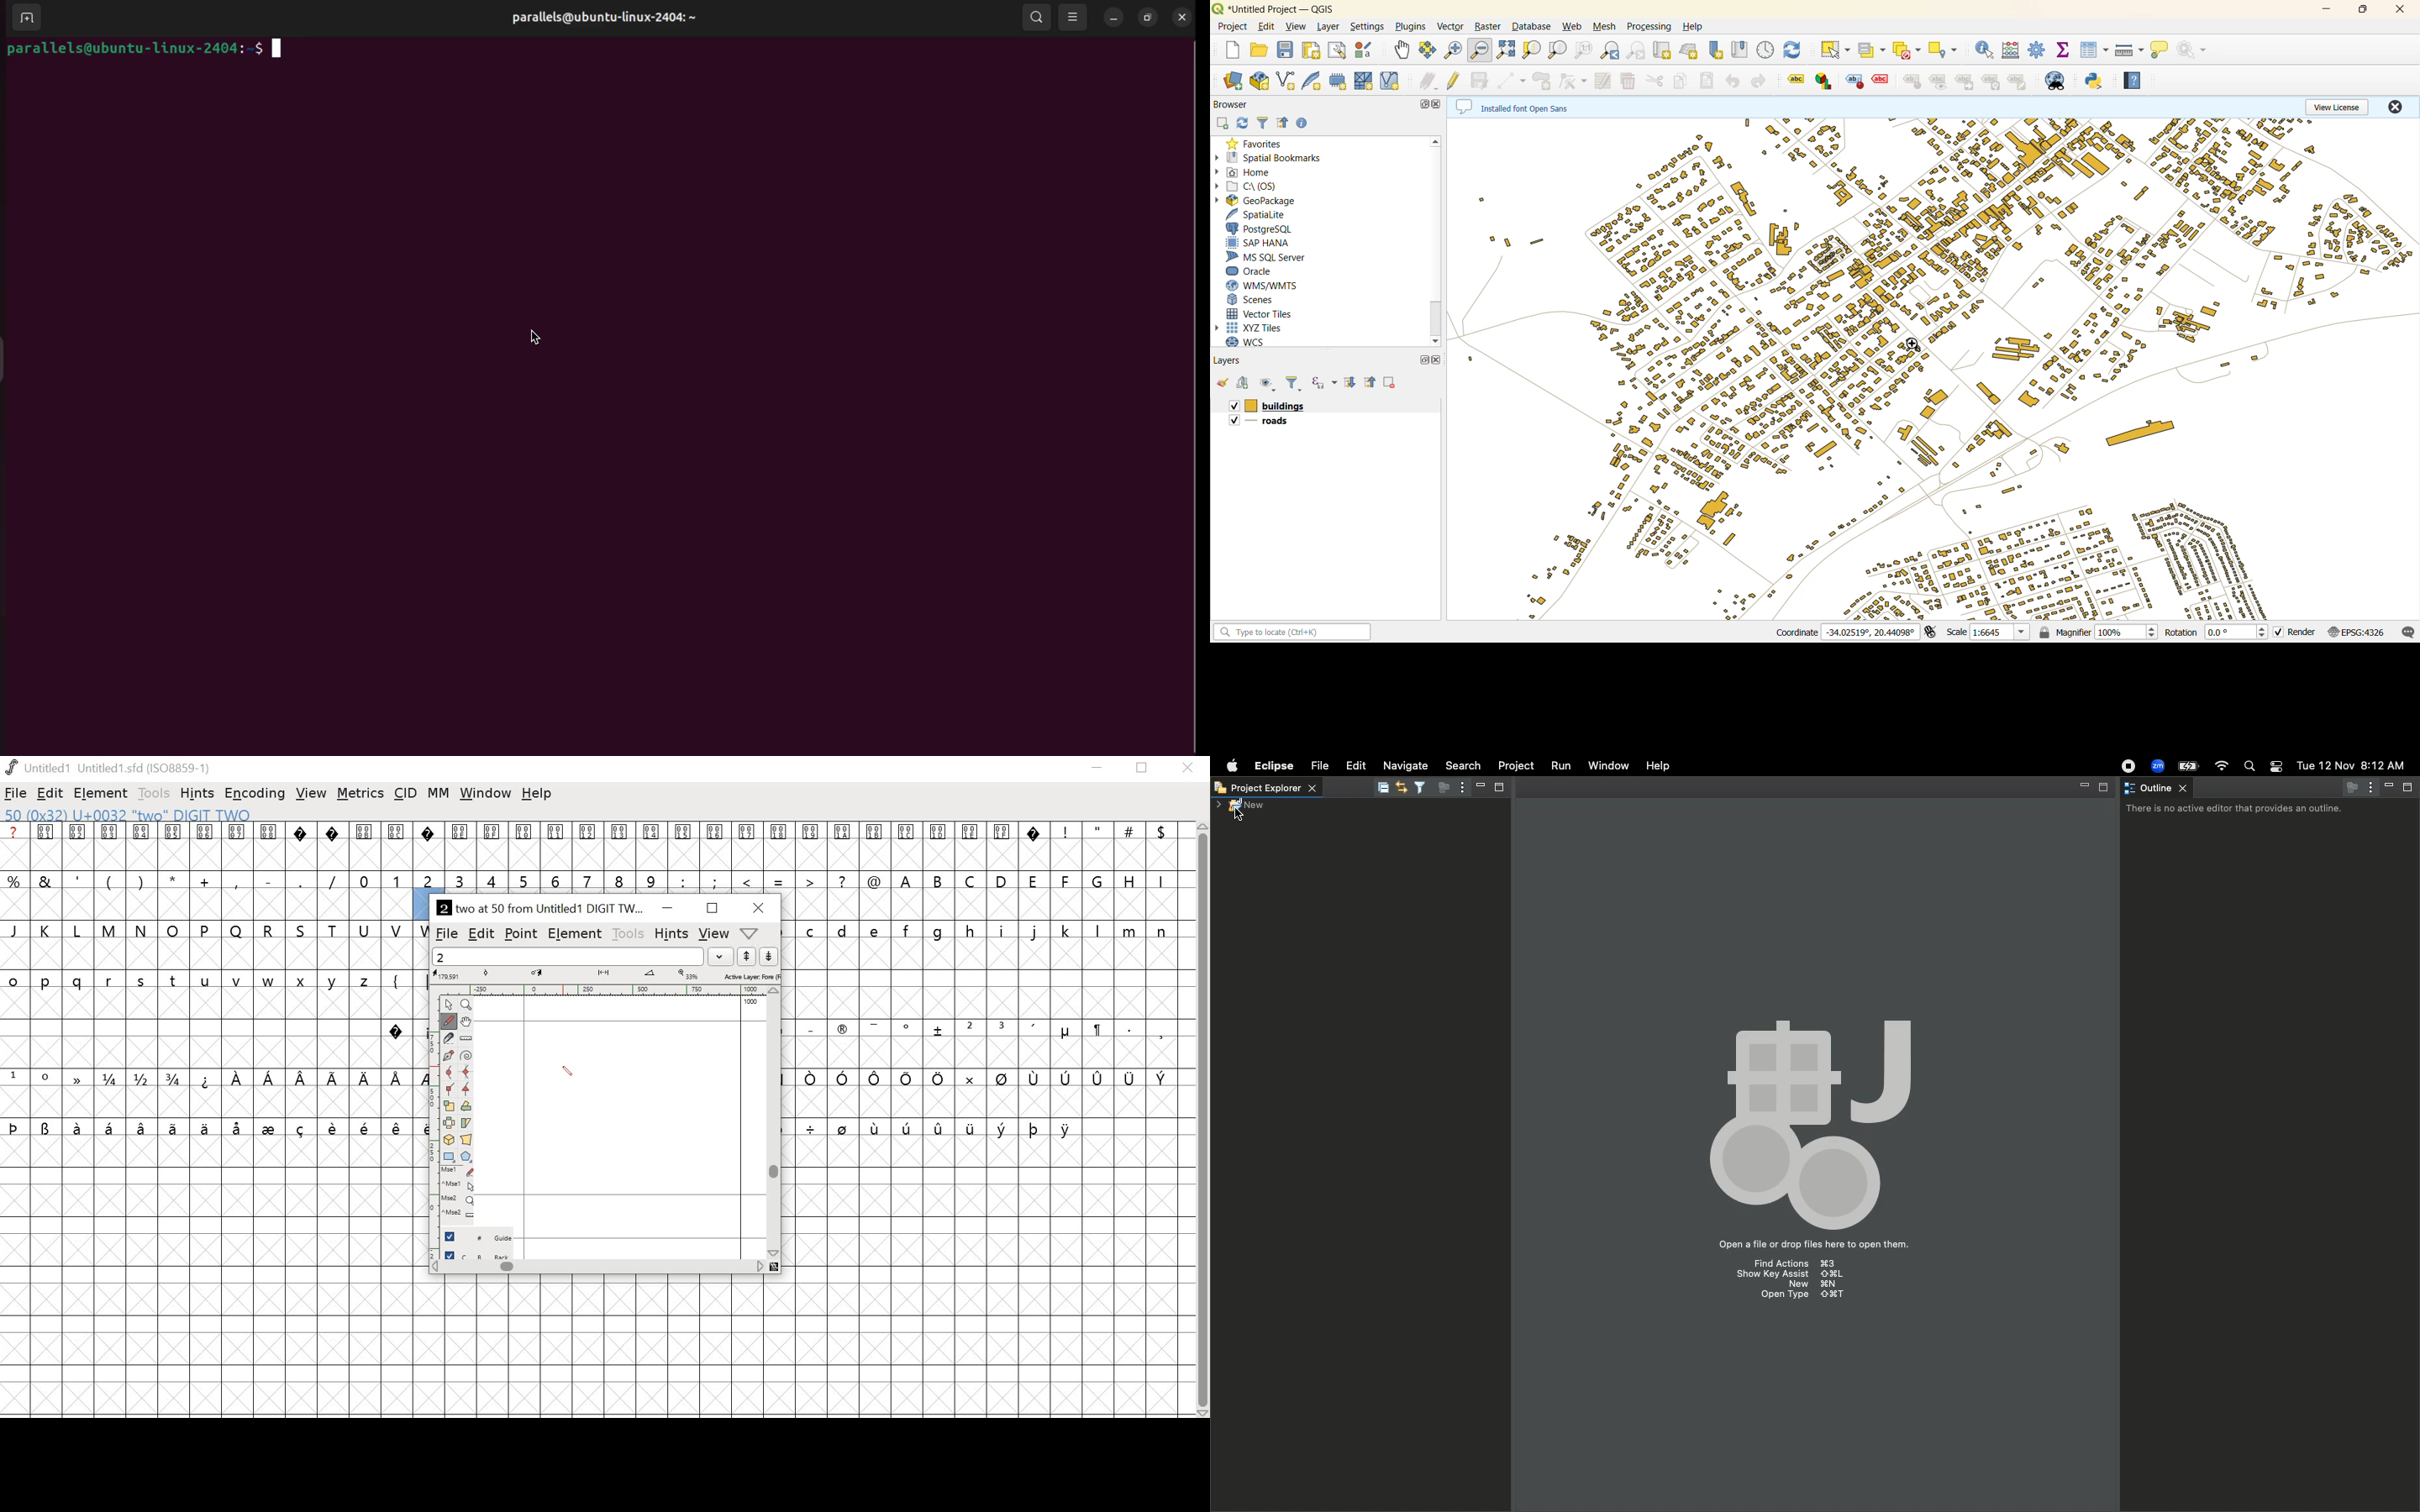  I want to click on collapse all, so click(1368, 383).